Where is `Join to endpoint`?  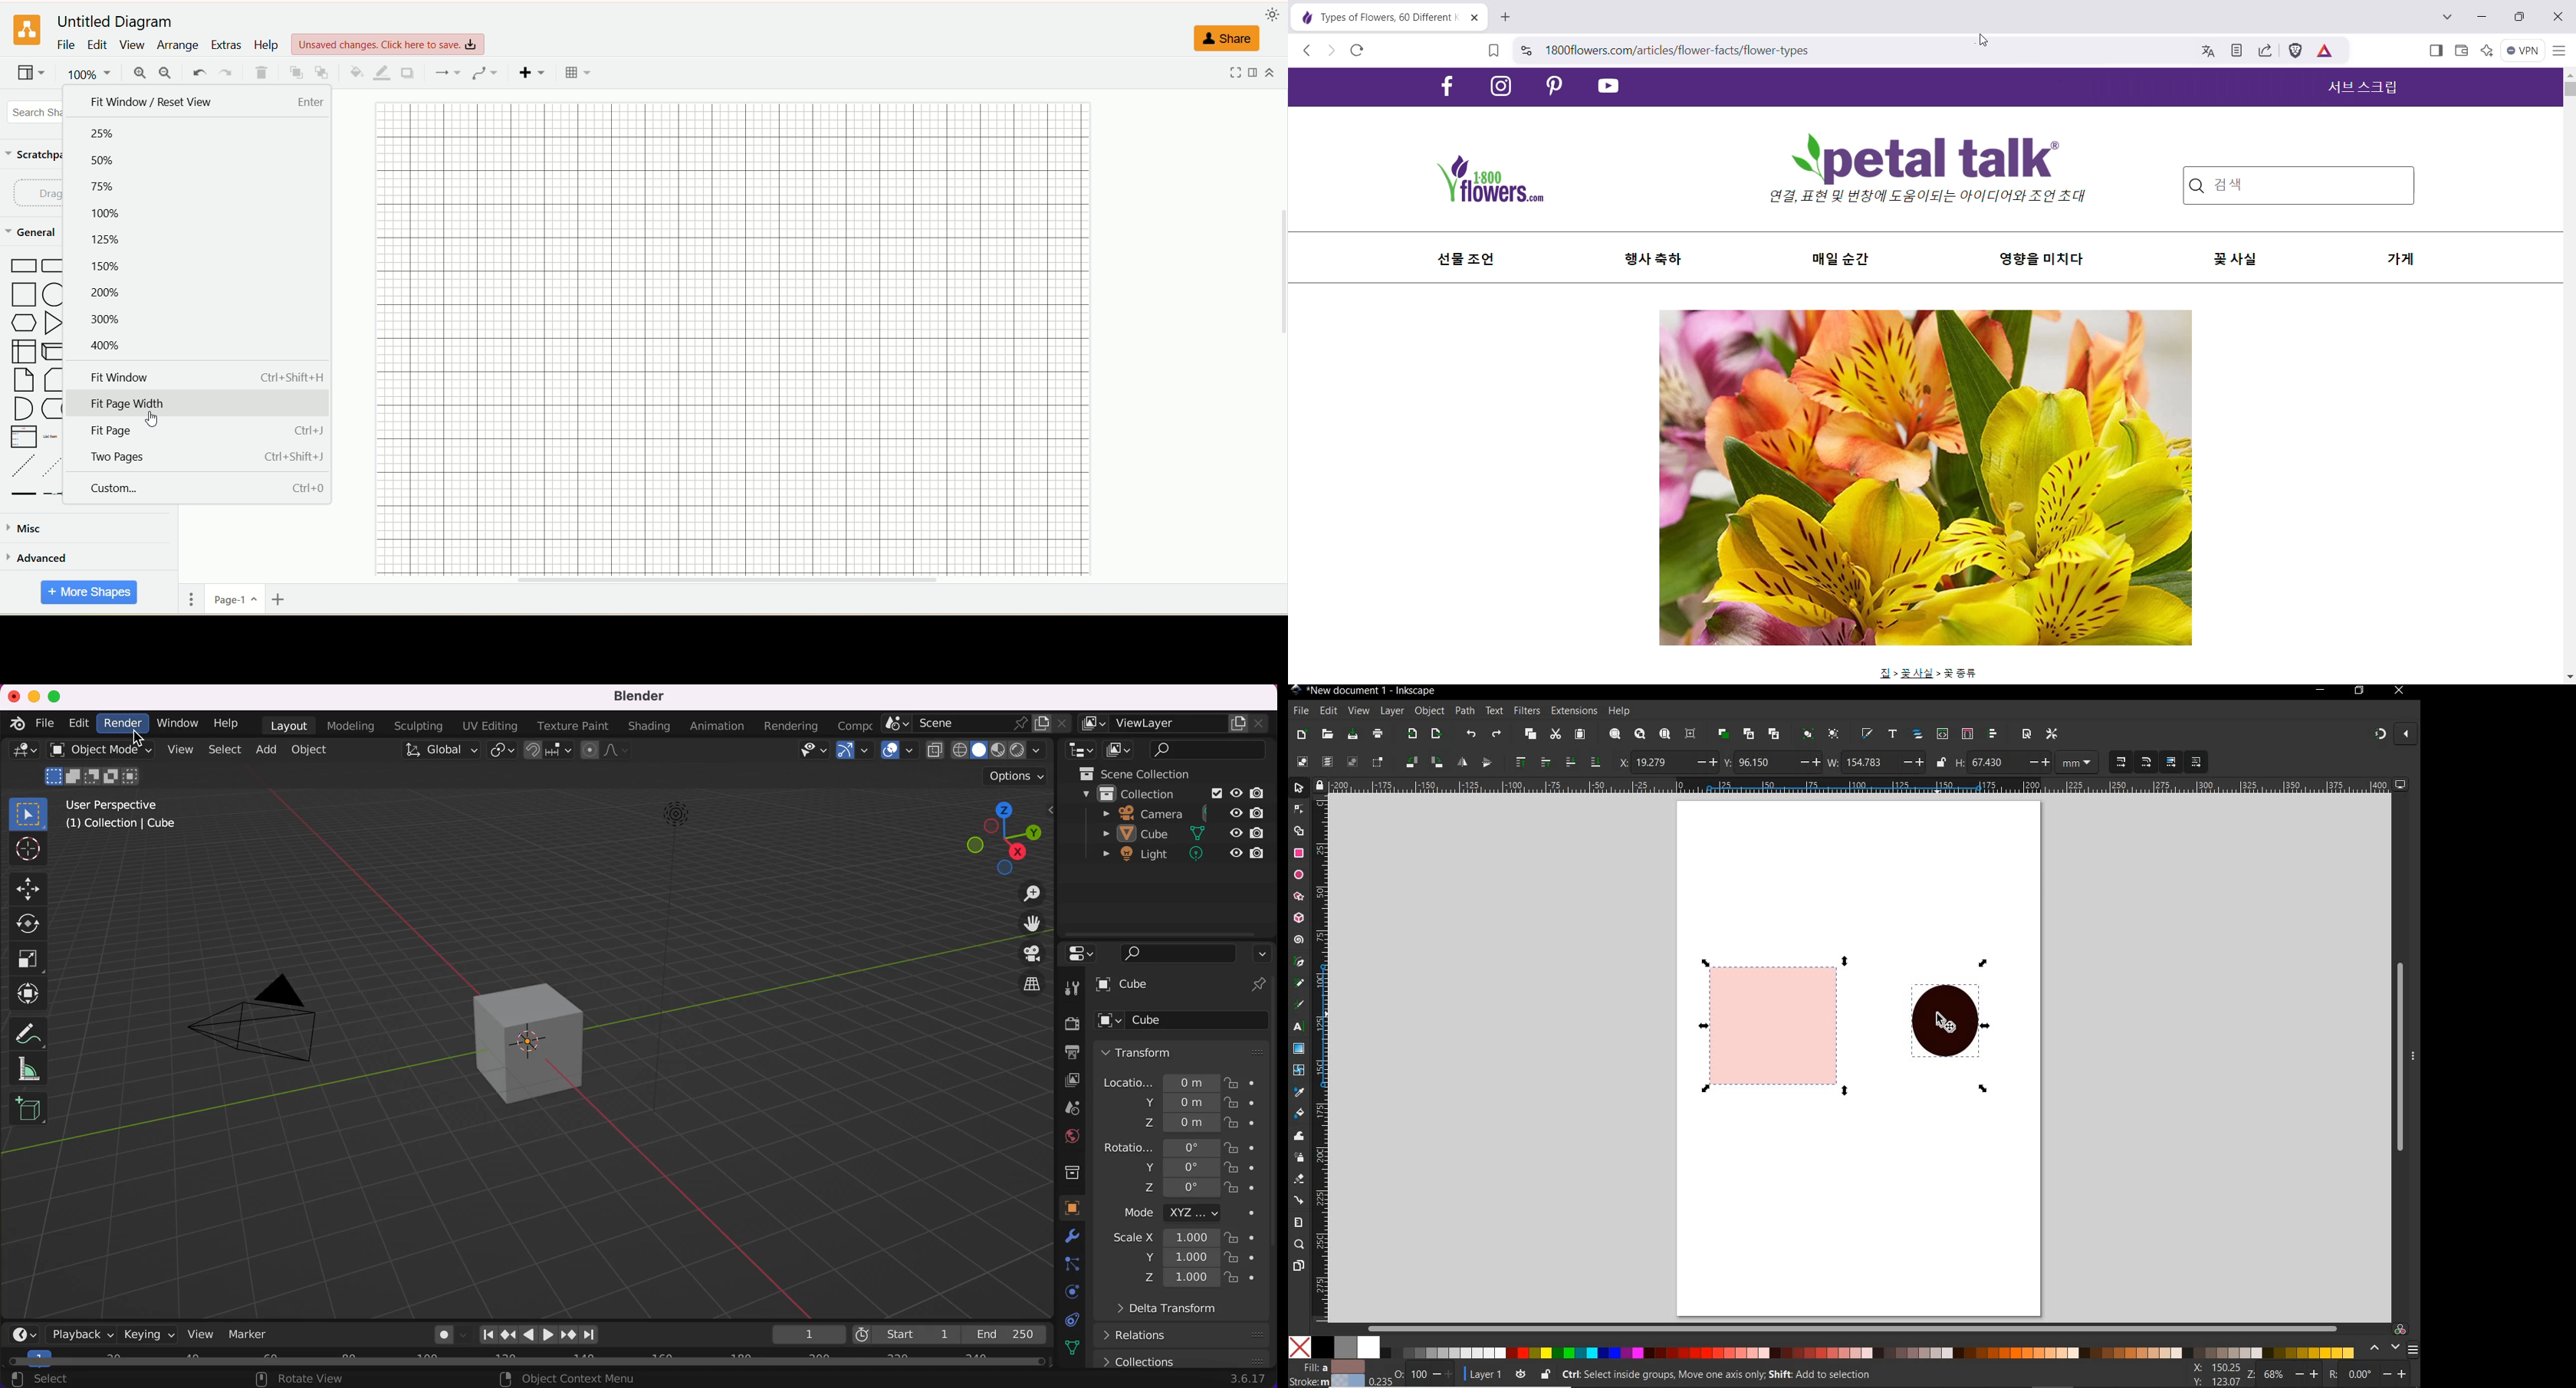 Join to endpoint is located at coordinates (591, 1335).